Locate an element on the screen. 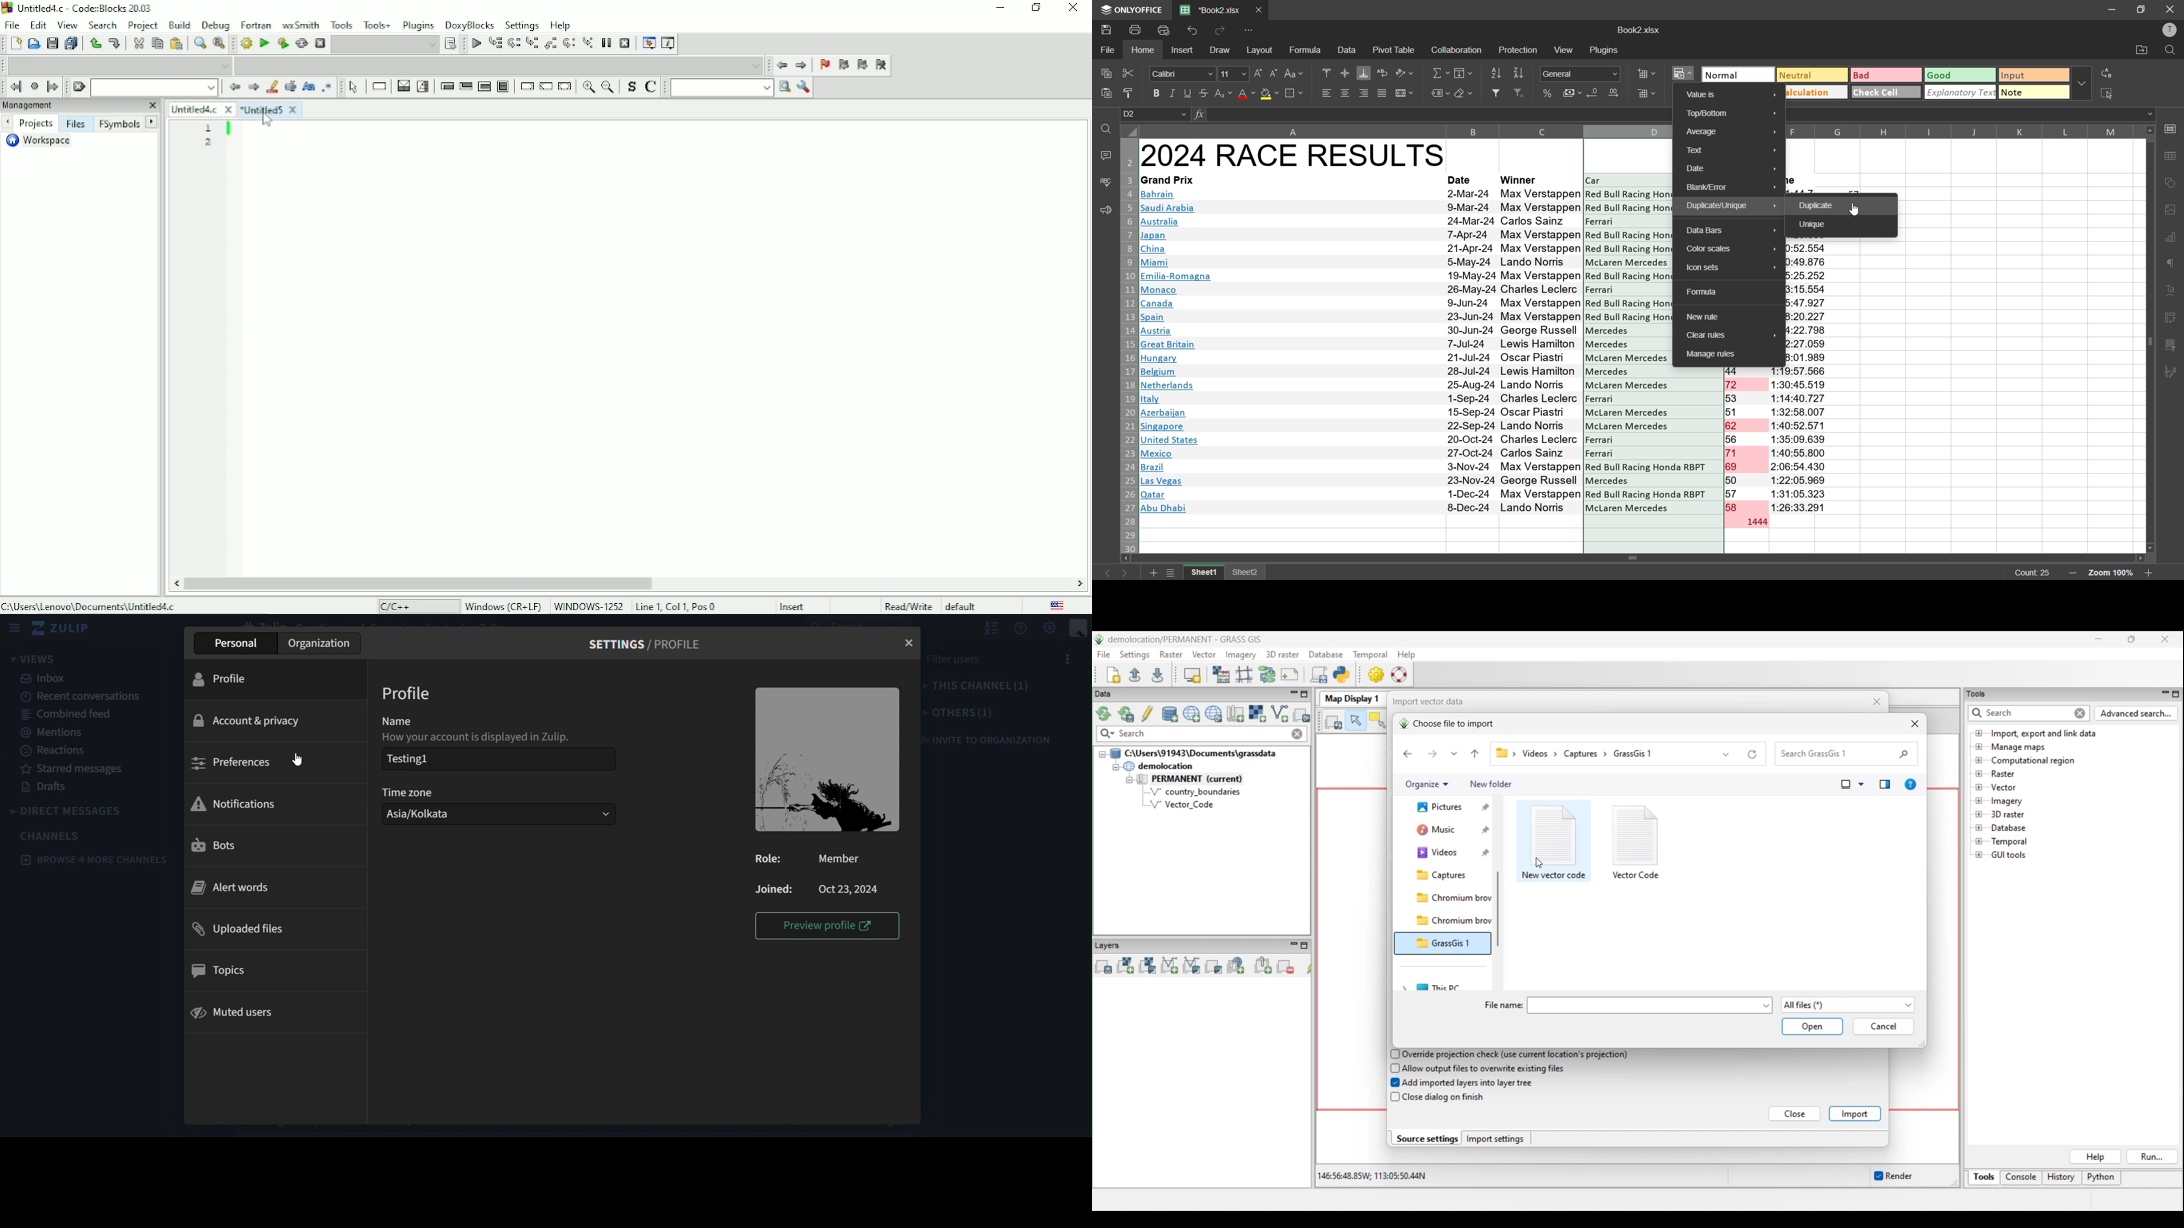  named ranges is located at coordinates (1440, 94).